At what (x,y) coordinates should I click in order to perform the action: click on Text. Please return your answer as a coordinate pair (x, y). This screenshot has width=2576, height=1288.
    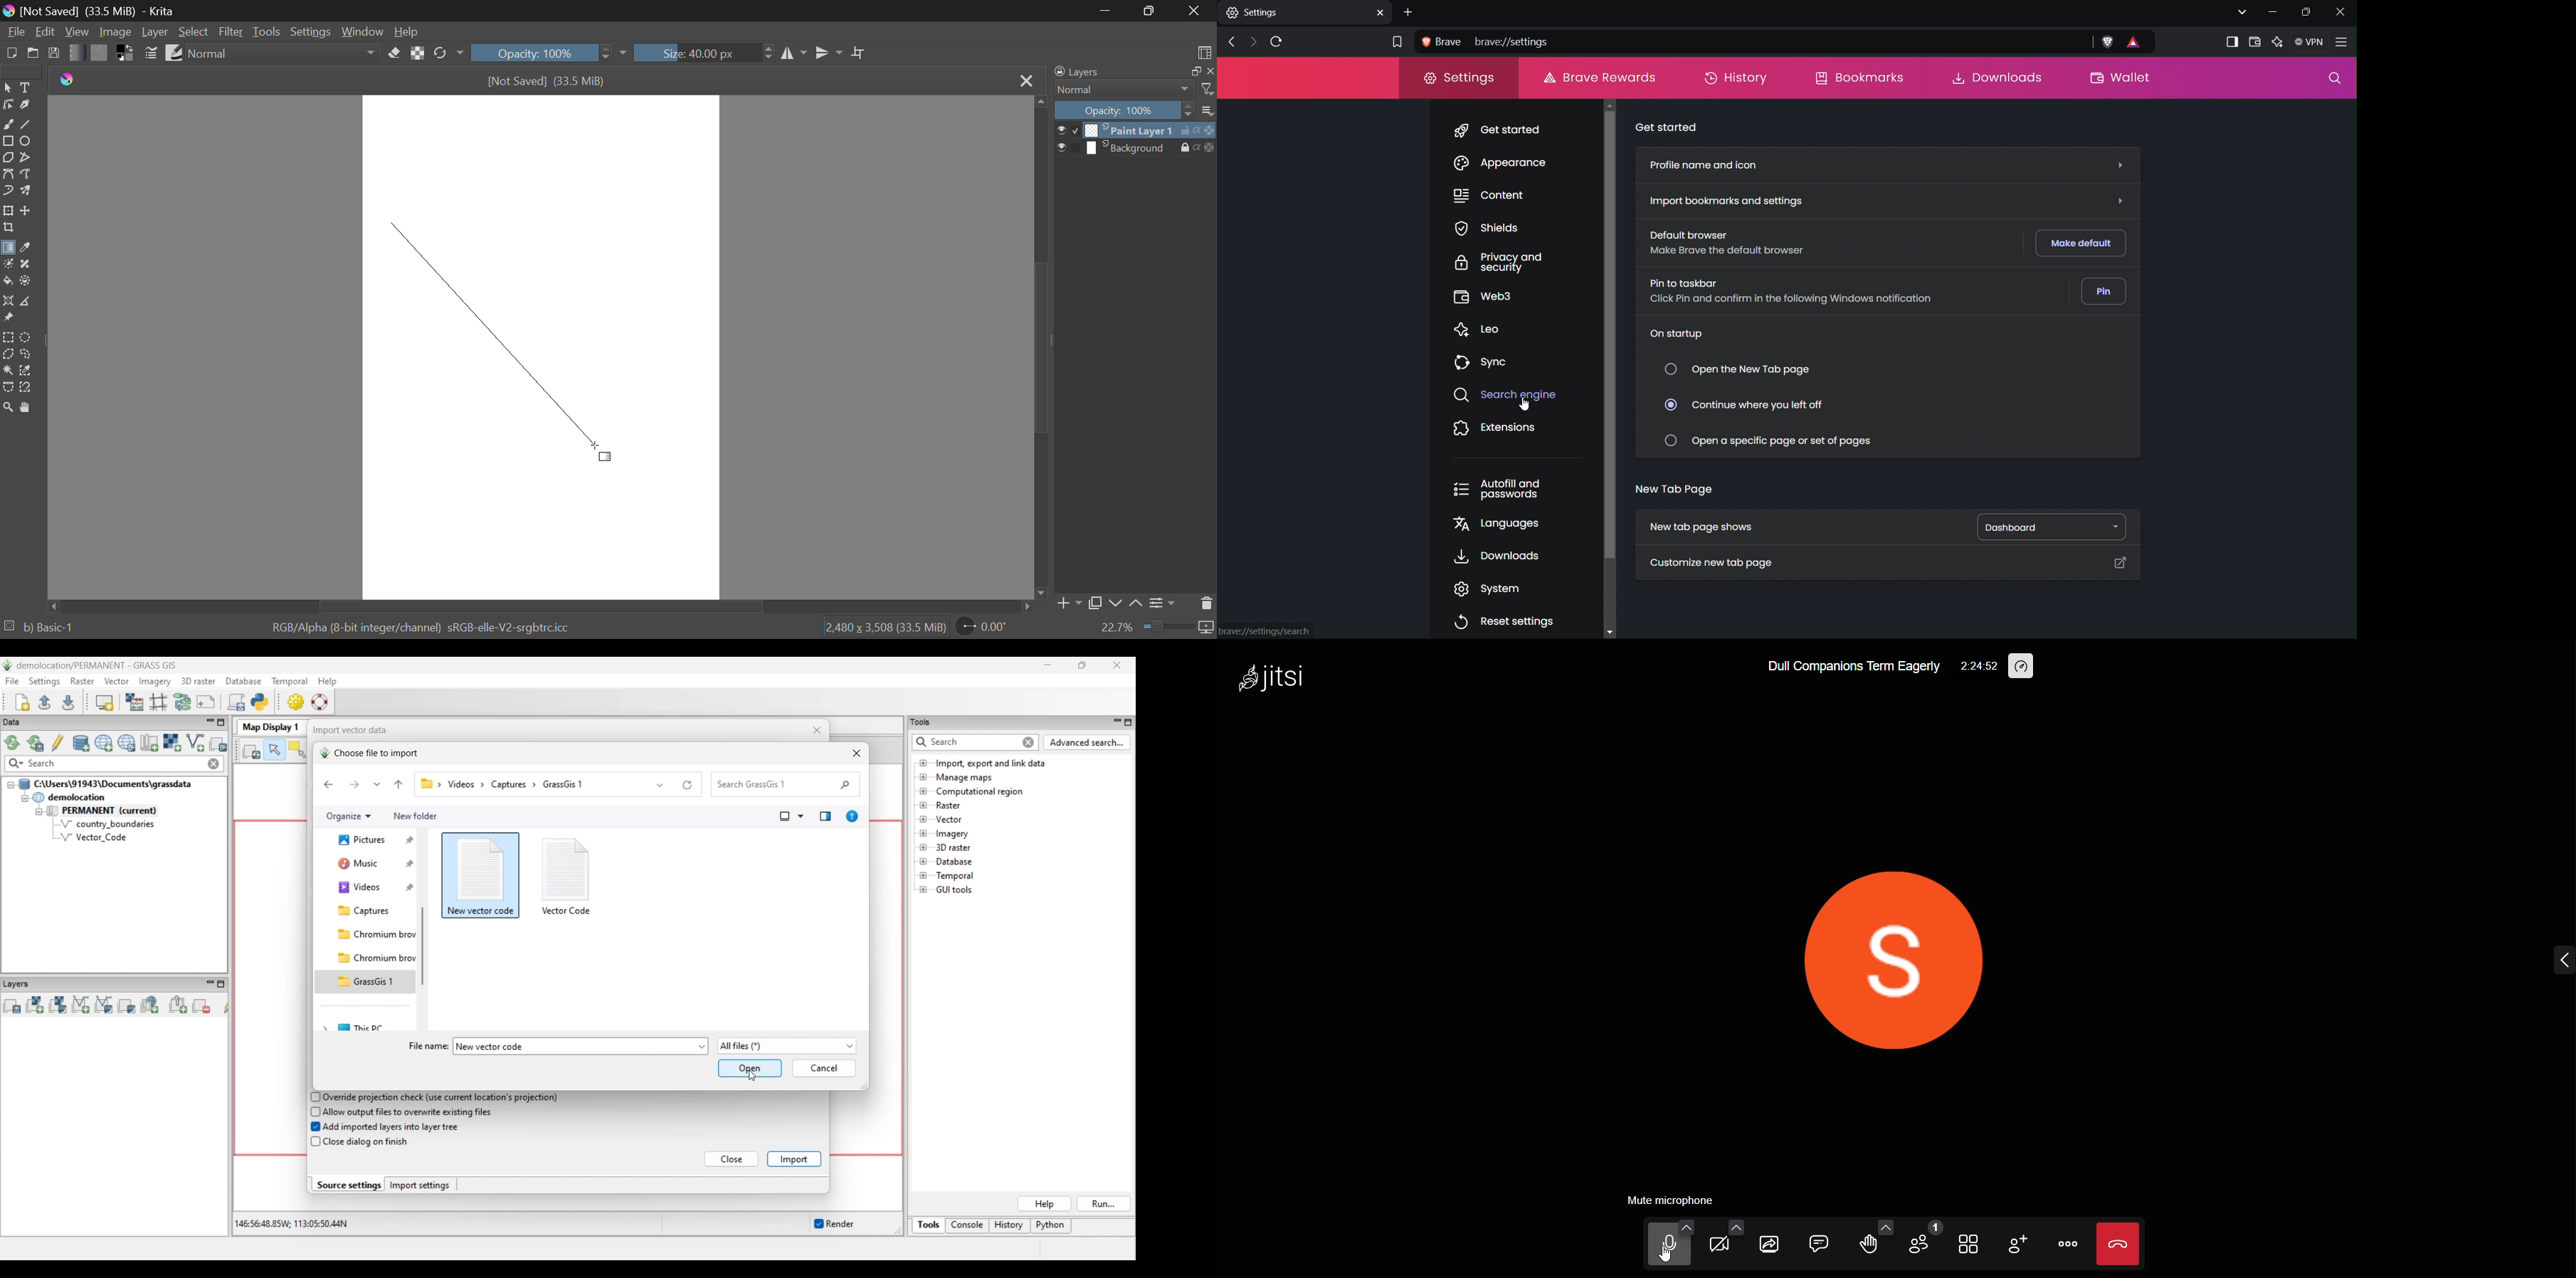
    Looking at the image, I should click on (24, 86).